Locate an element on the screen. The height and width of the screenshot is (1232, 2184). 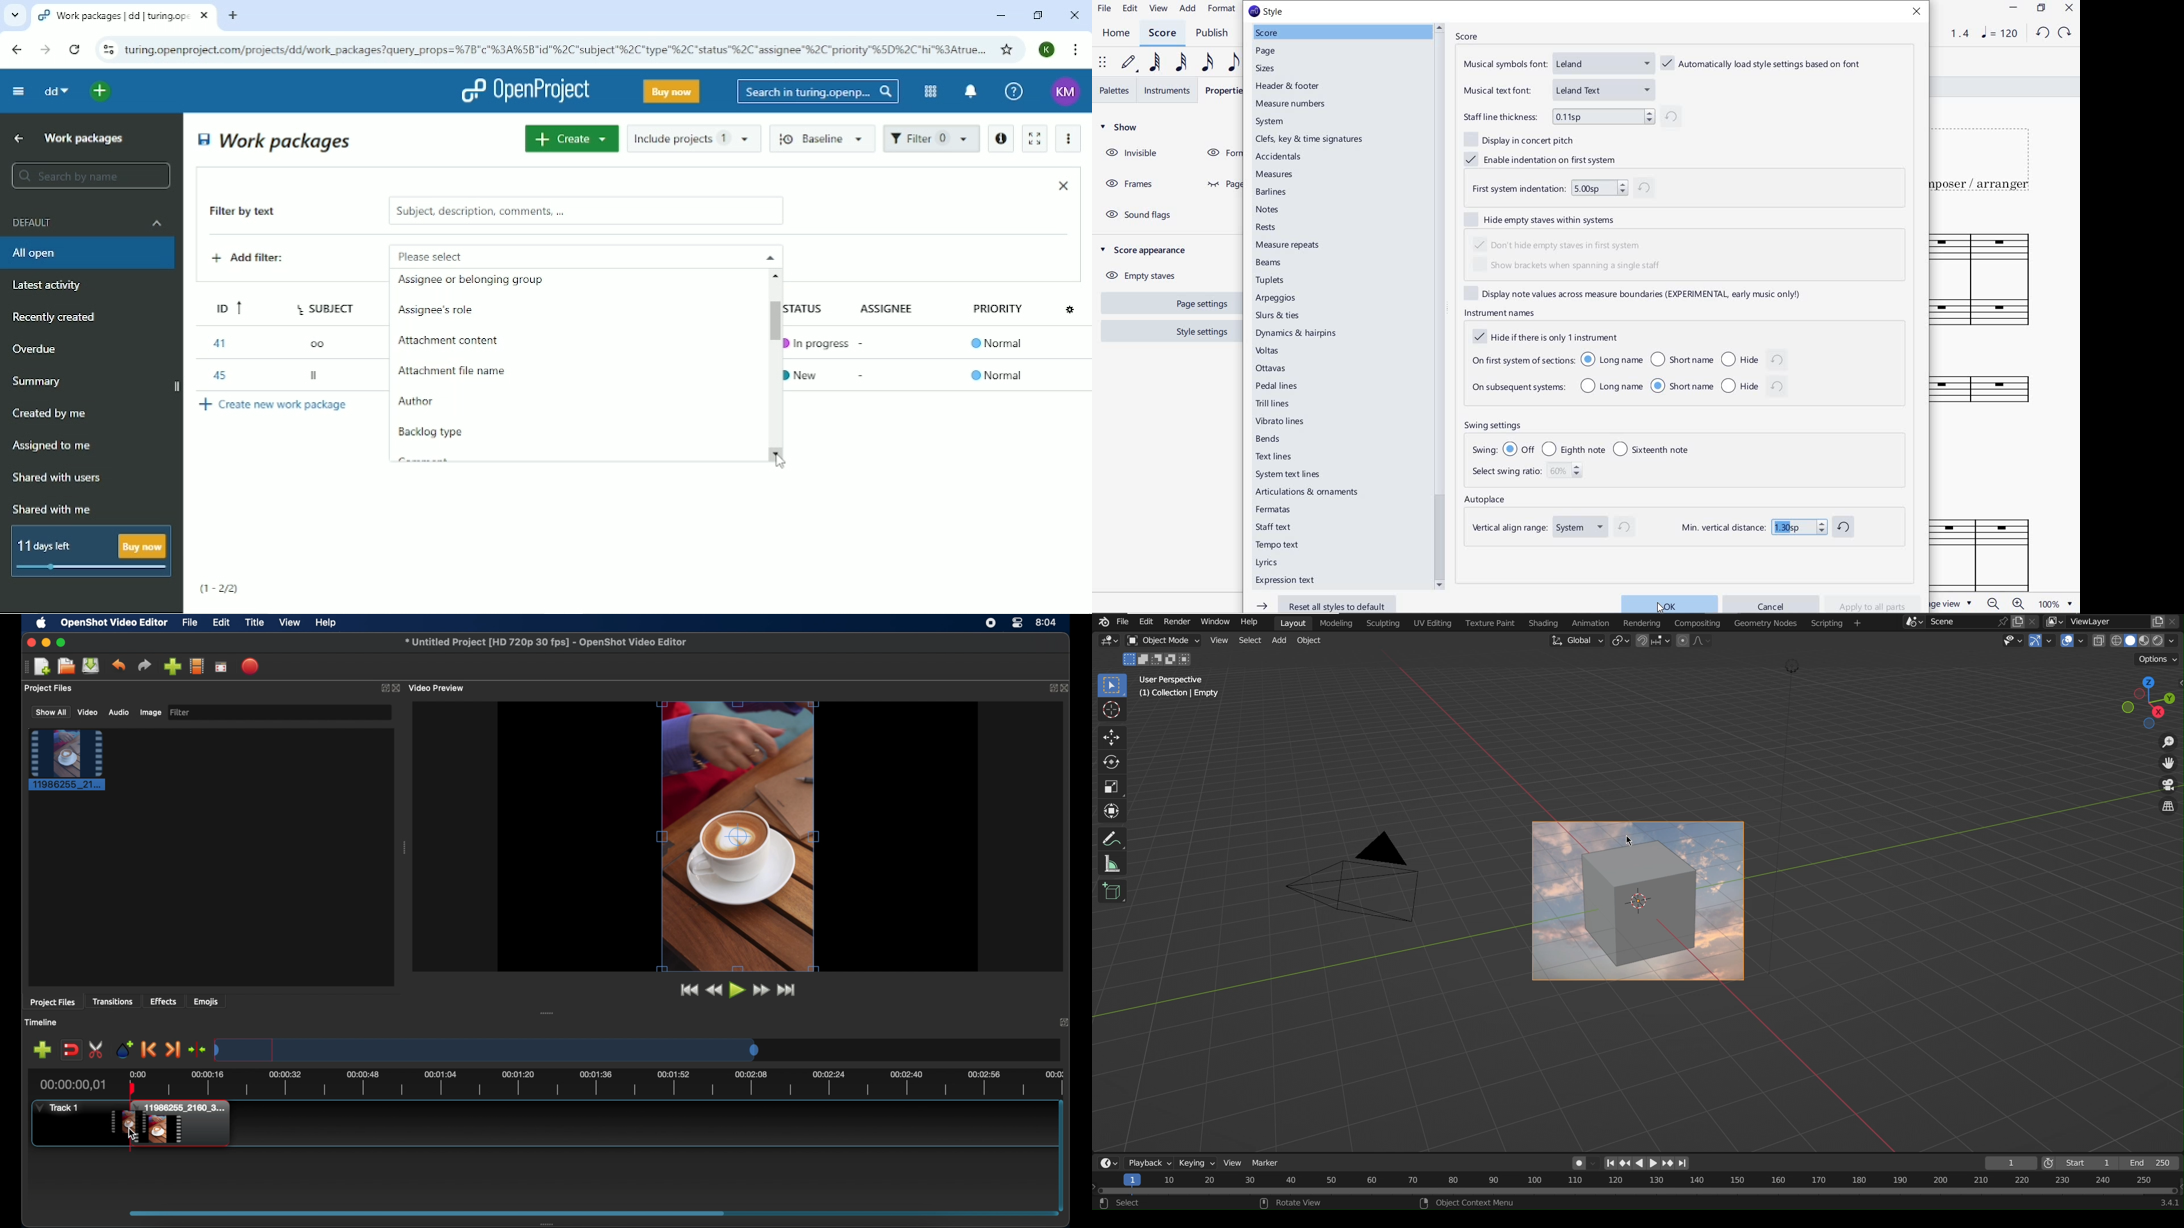
INSTRUMENT NAMES is located at coordinates (1498, 313).